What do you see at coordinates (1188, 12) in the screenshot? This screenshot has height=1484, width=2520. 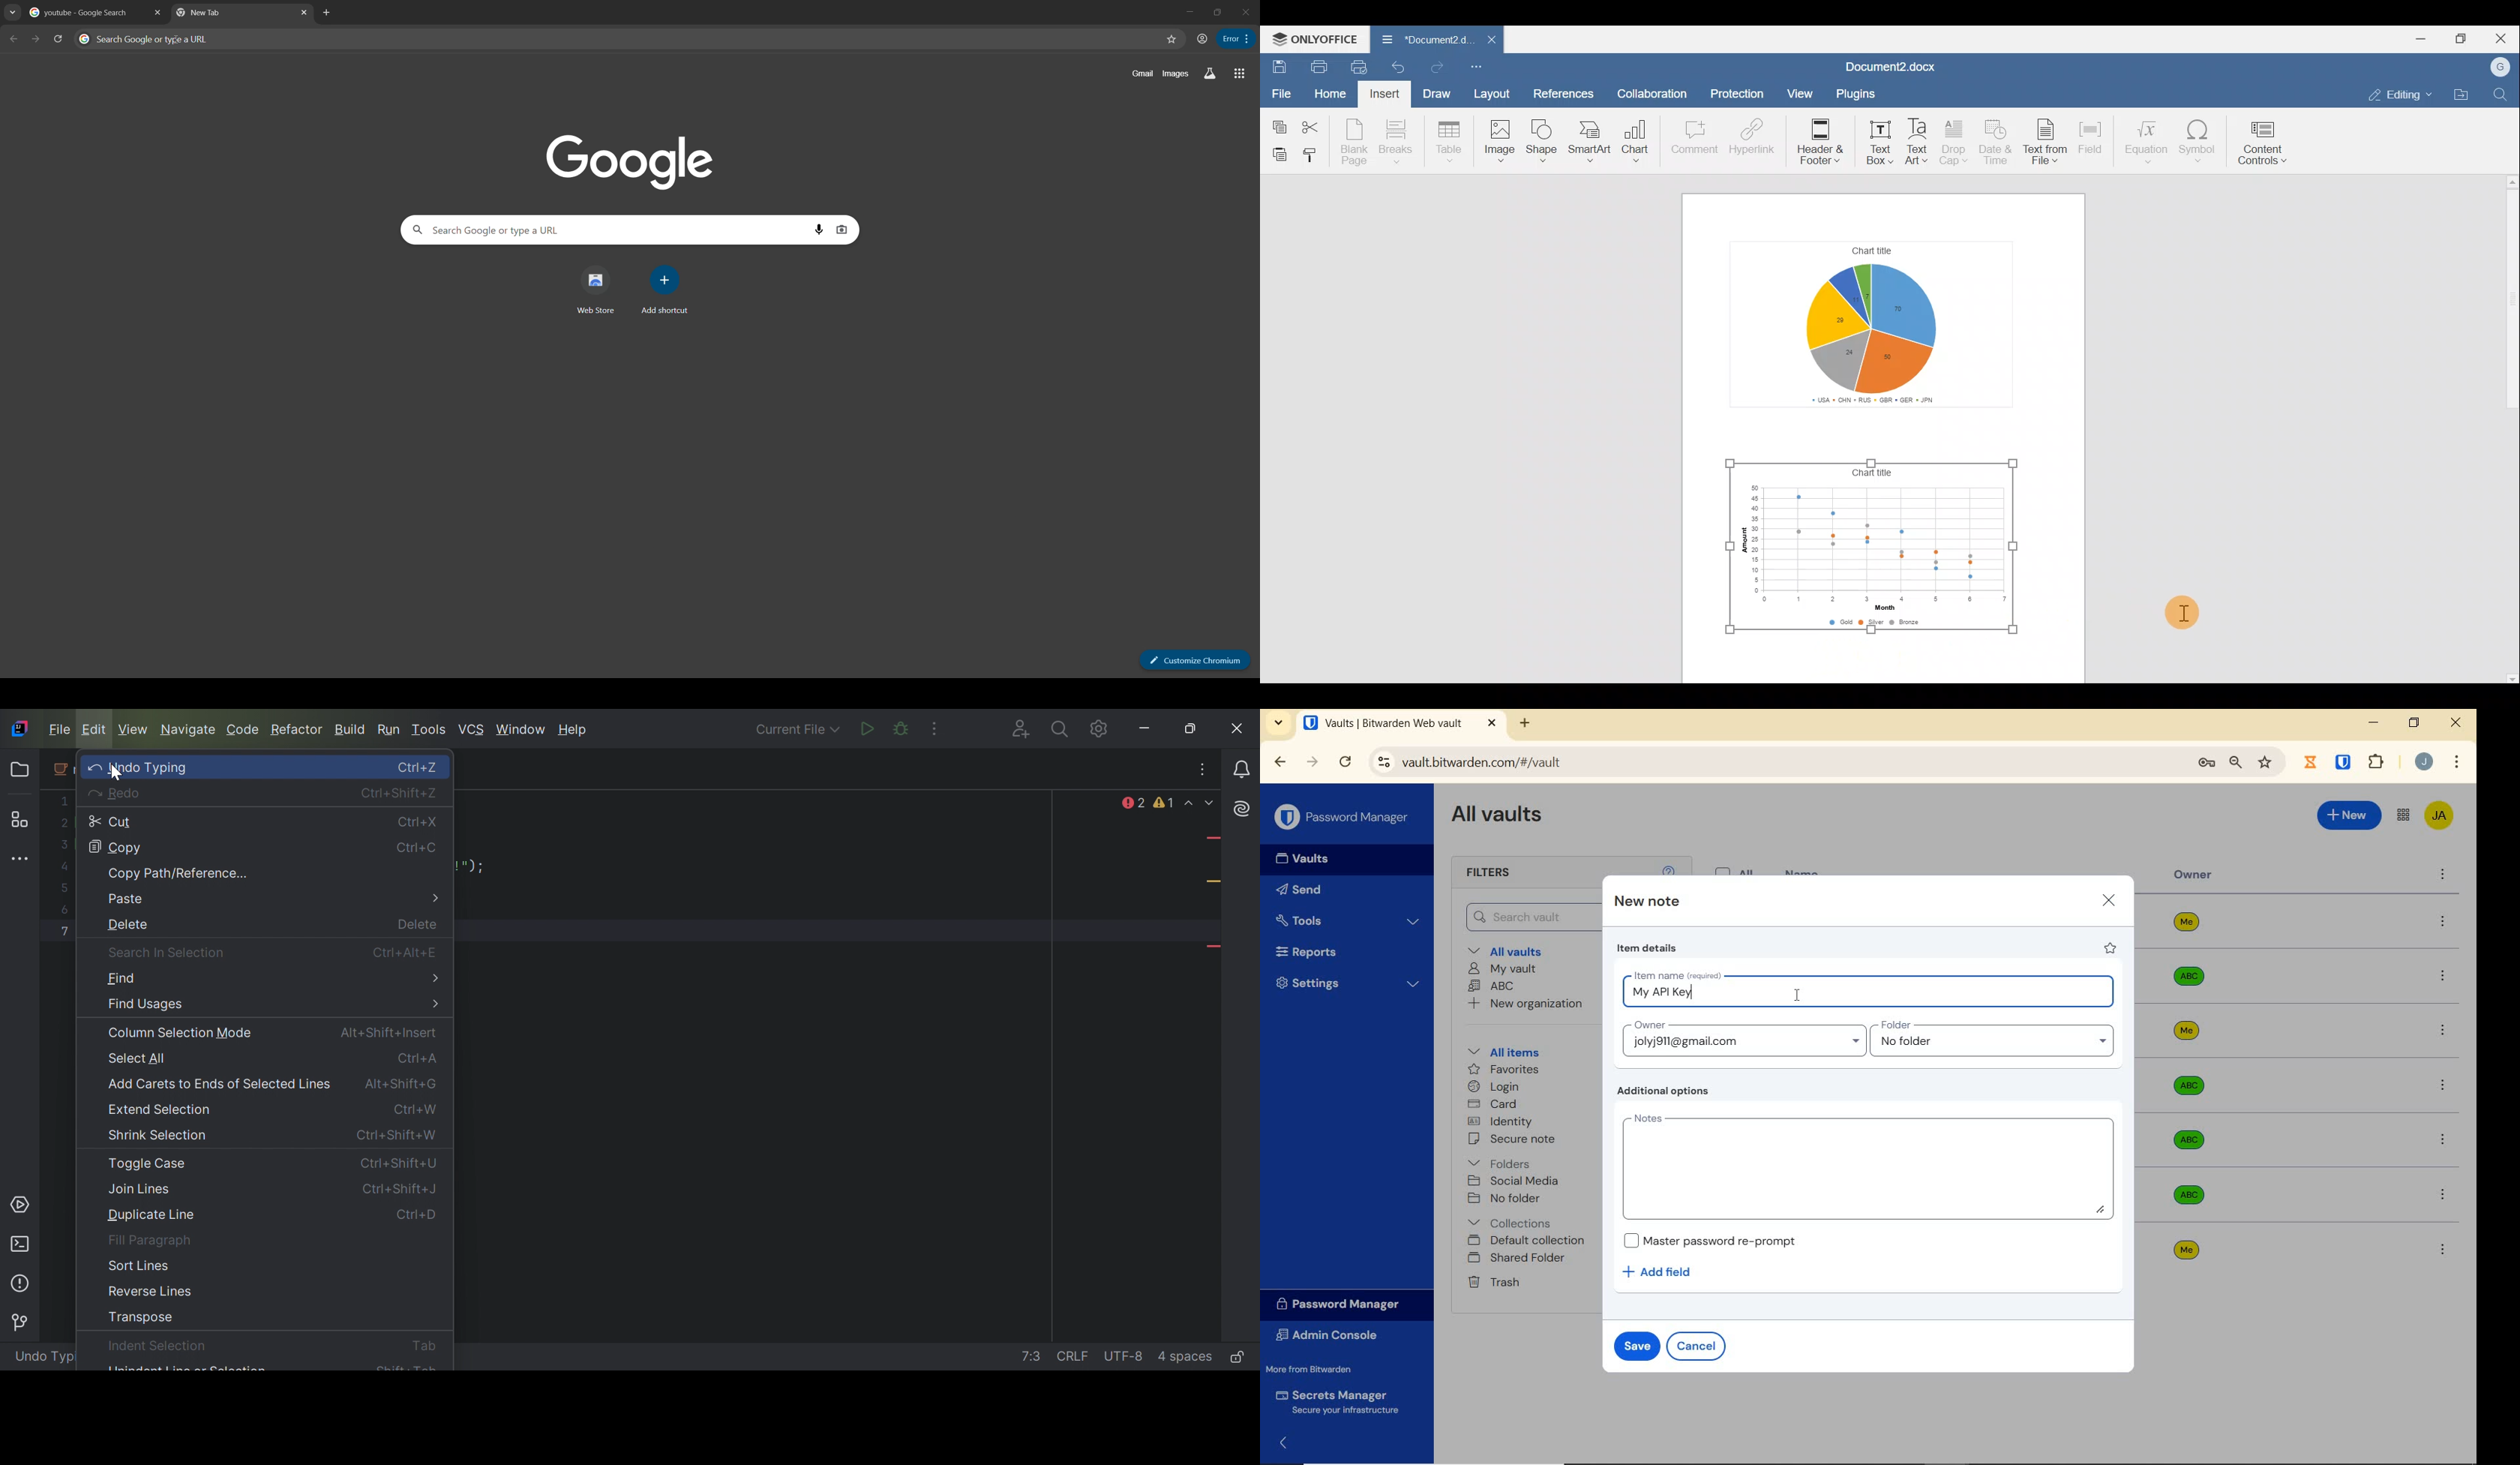 I see `minimize` at bounding box center [1188, 12].